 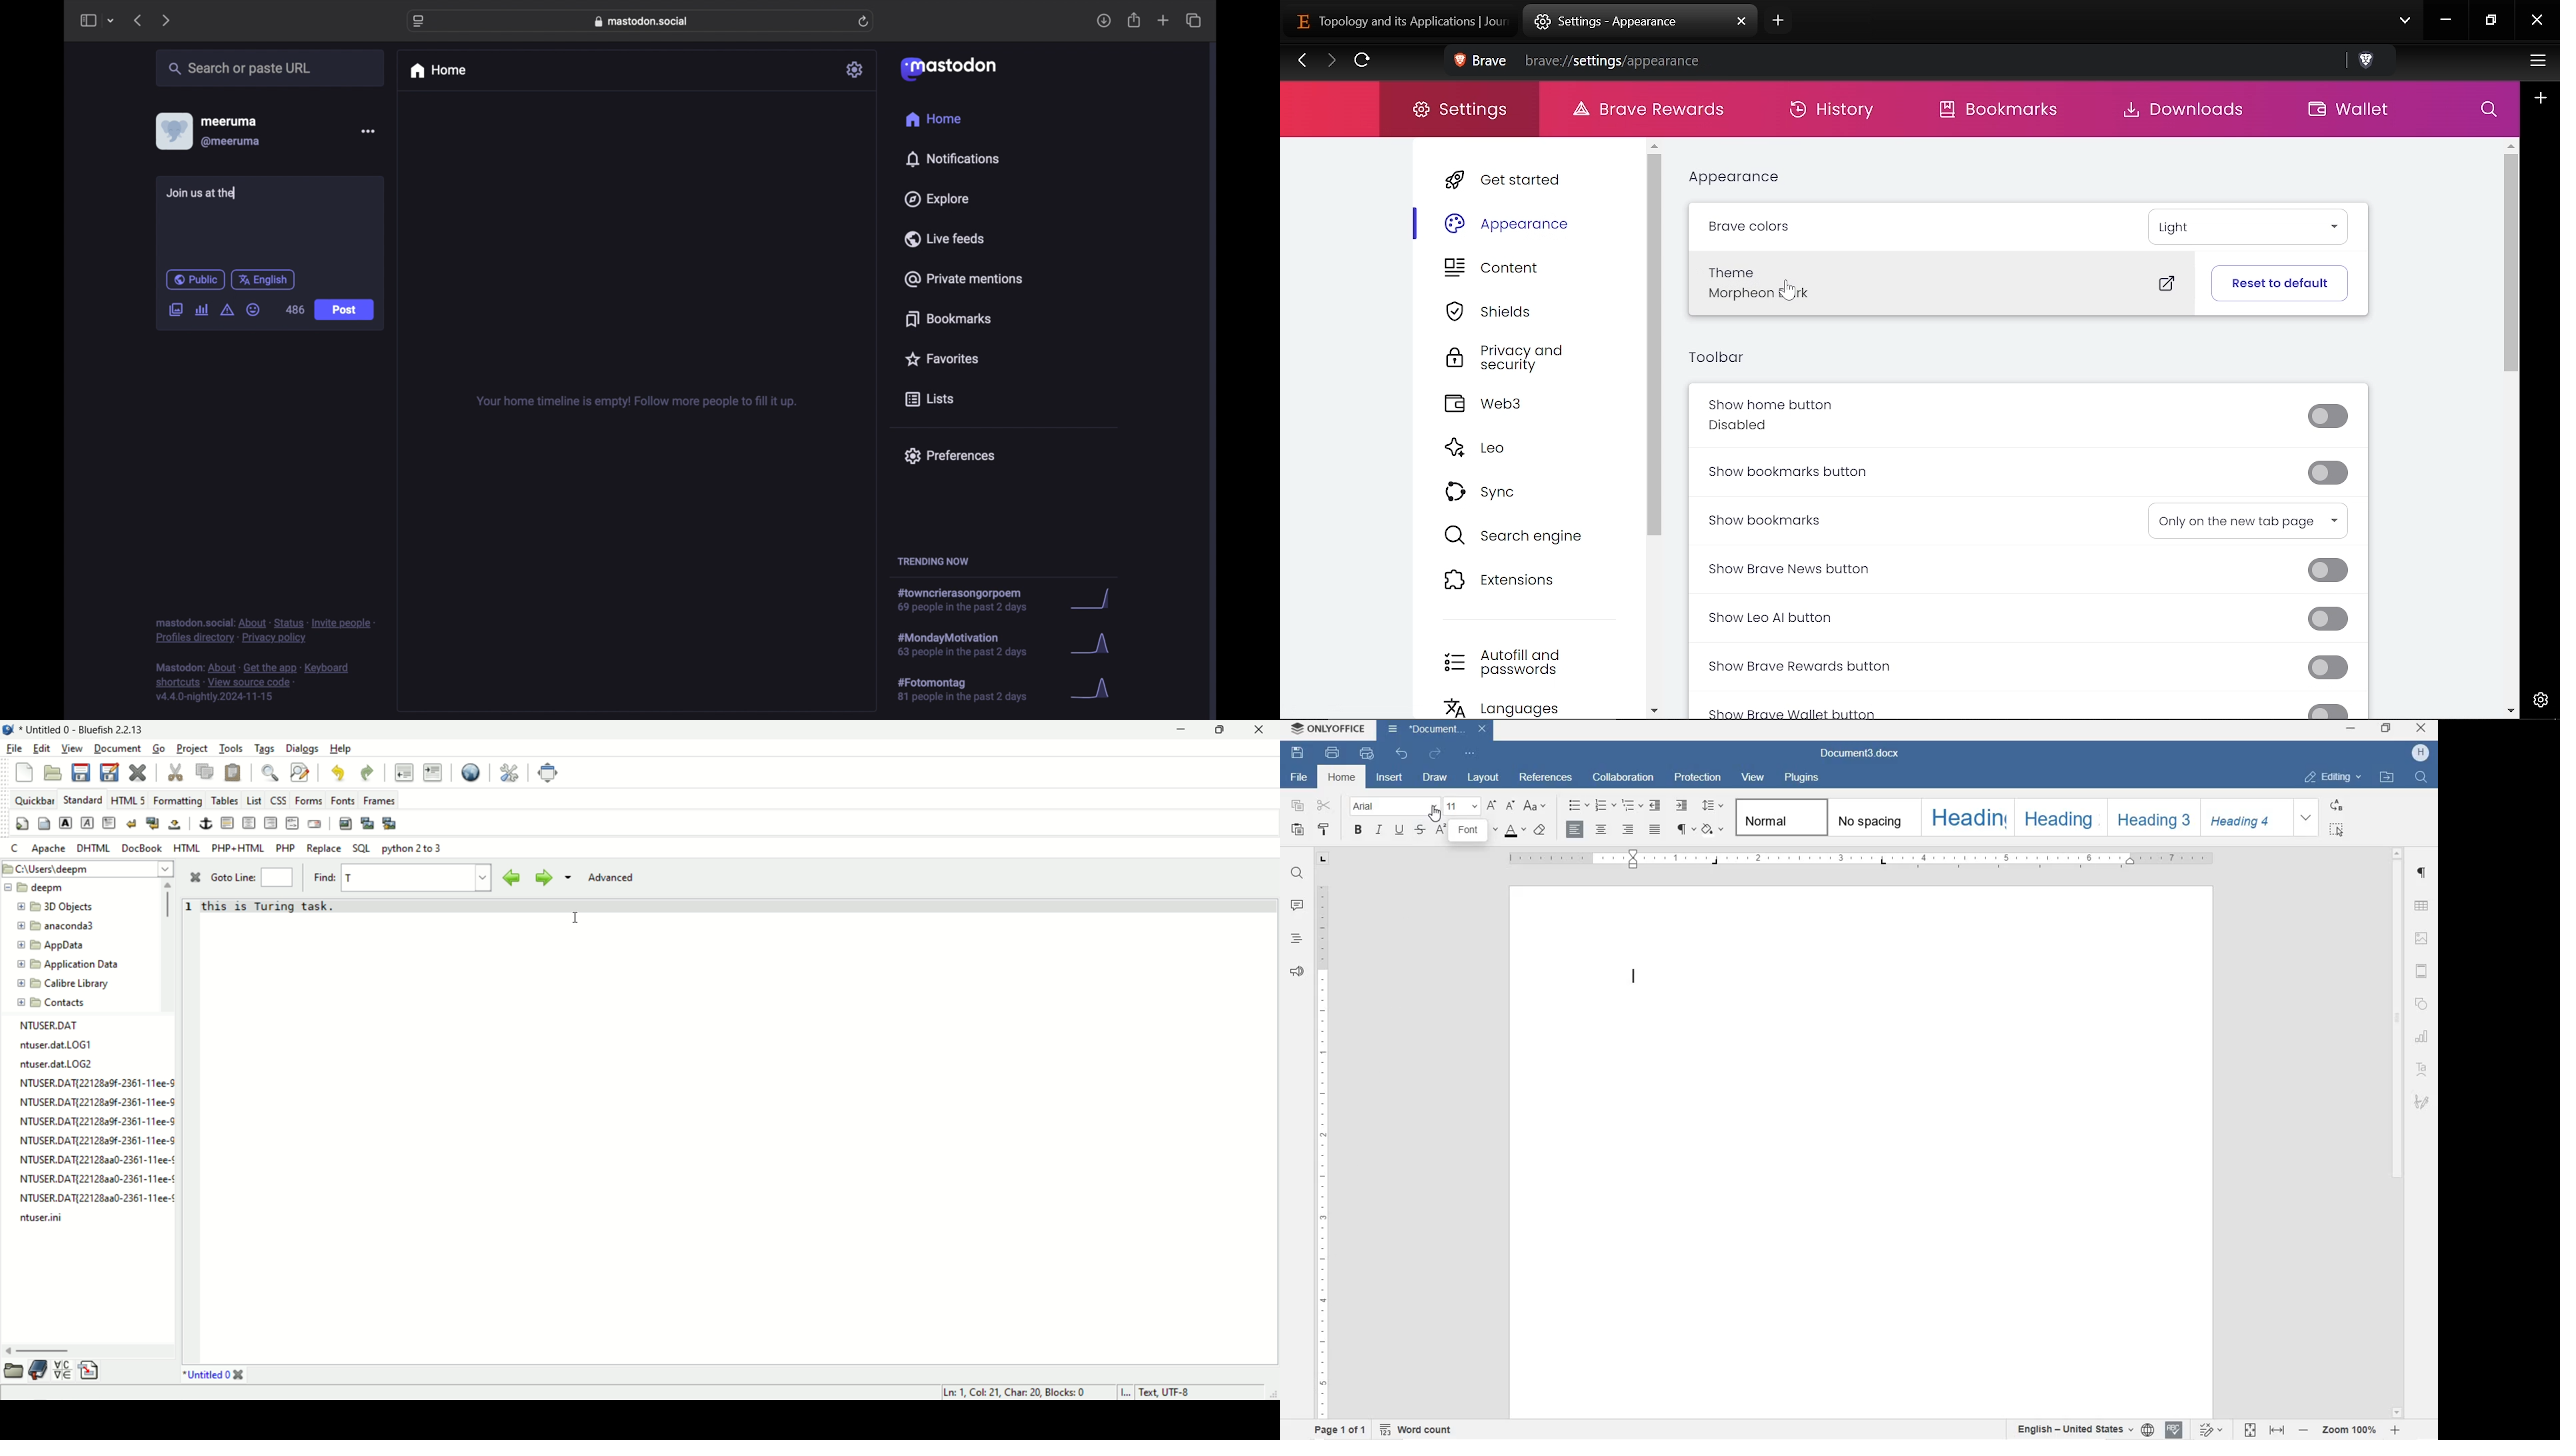 What do you see at coordinates (929, 400) in the screenshot?
I see `lists` at bounding box center [929, 400].